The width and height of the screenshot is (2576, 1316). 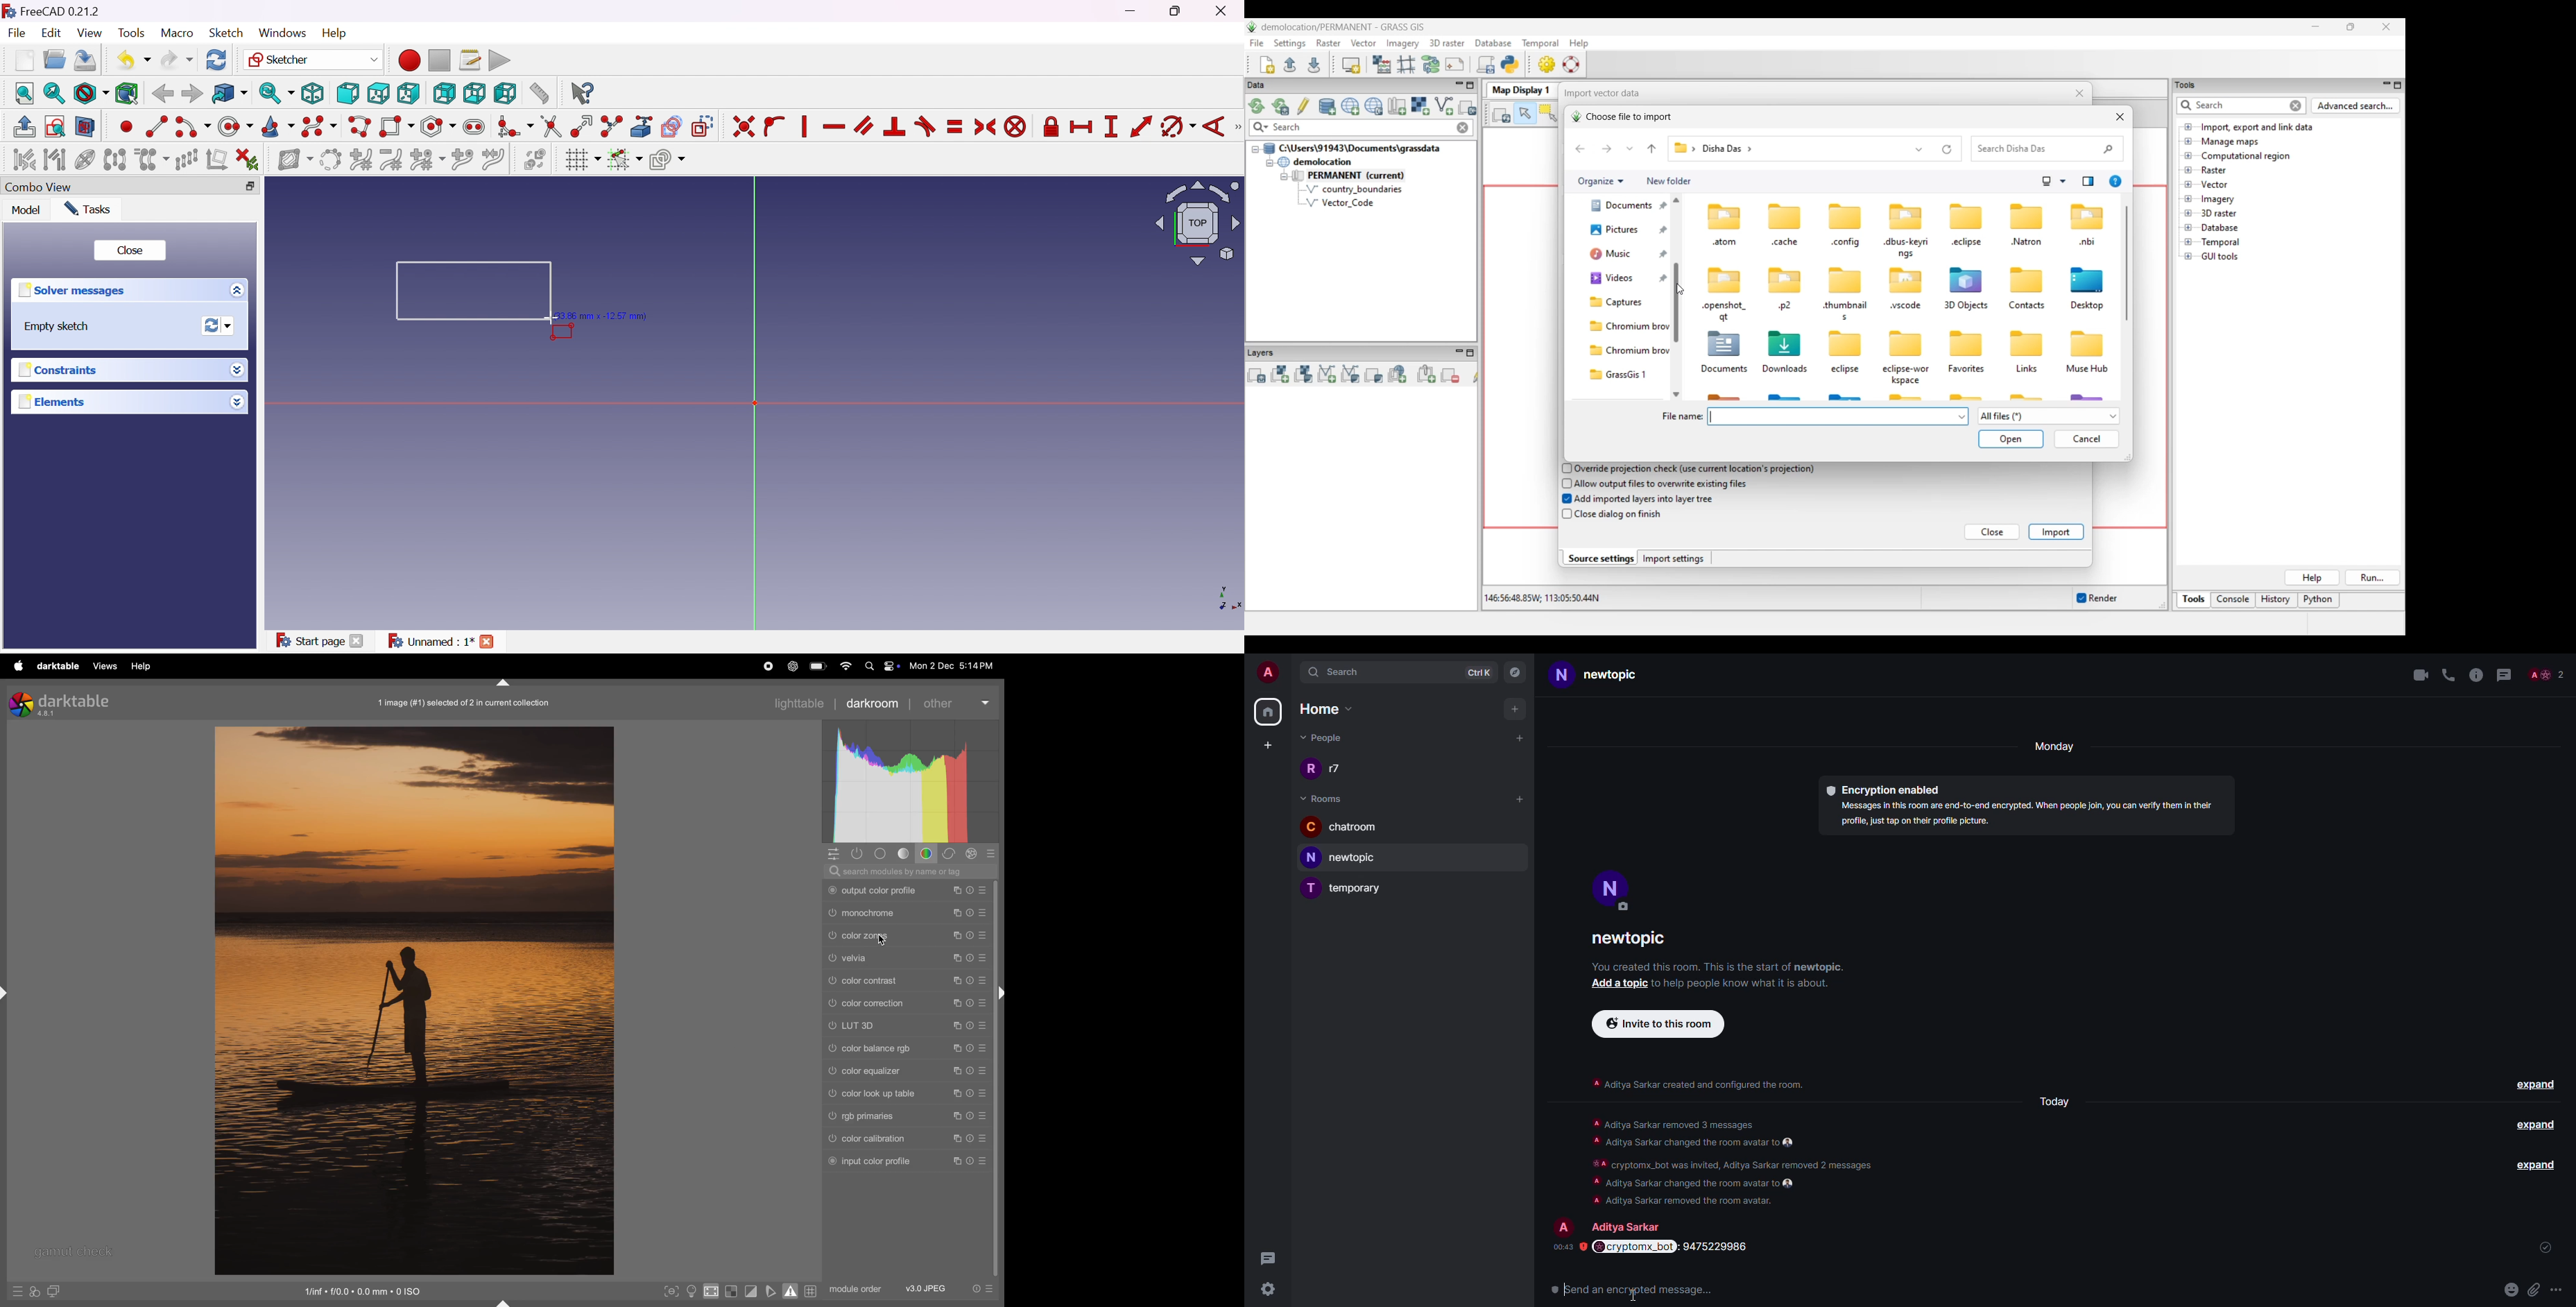 I want to click on Tools, so click(x=130, y=30).